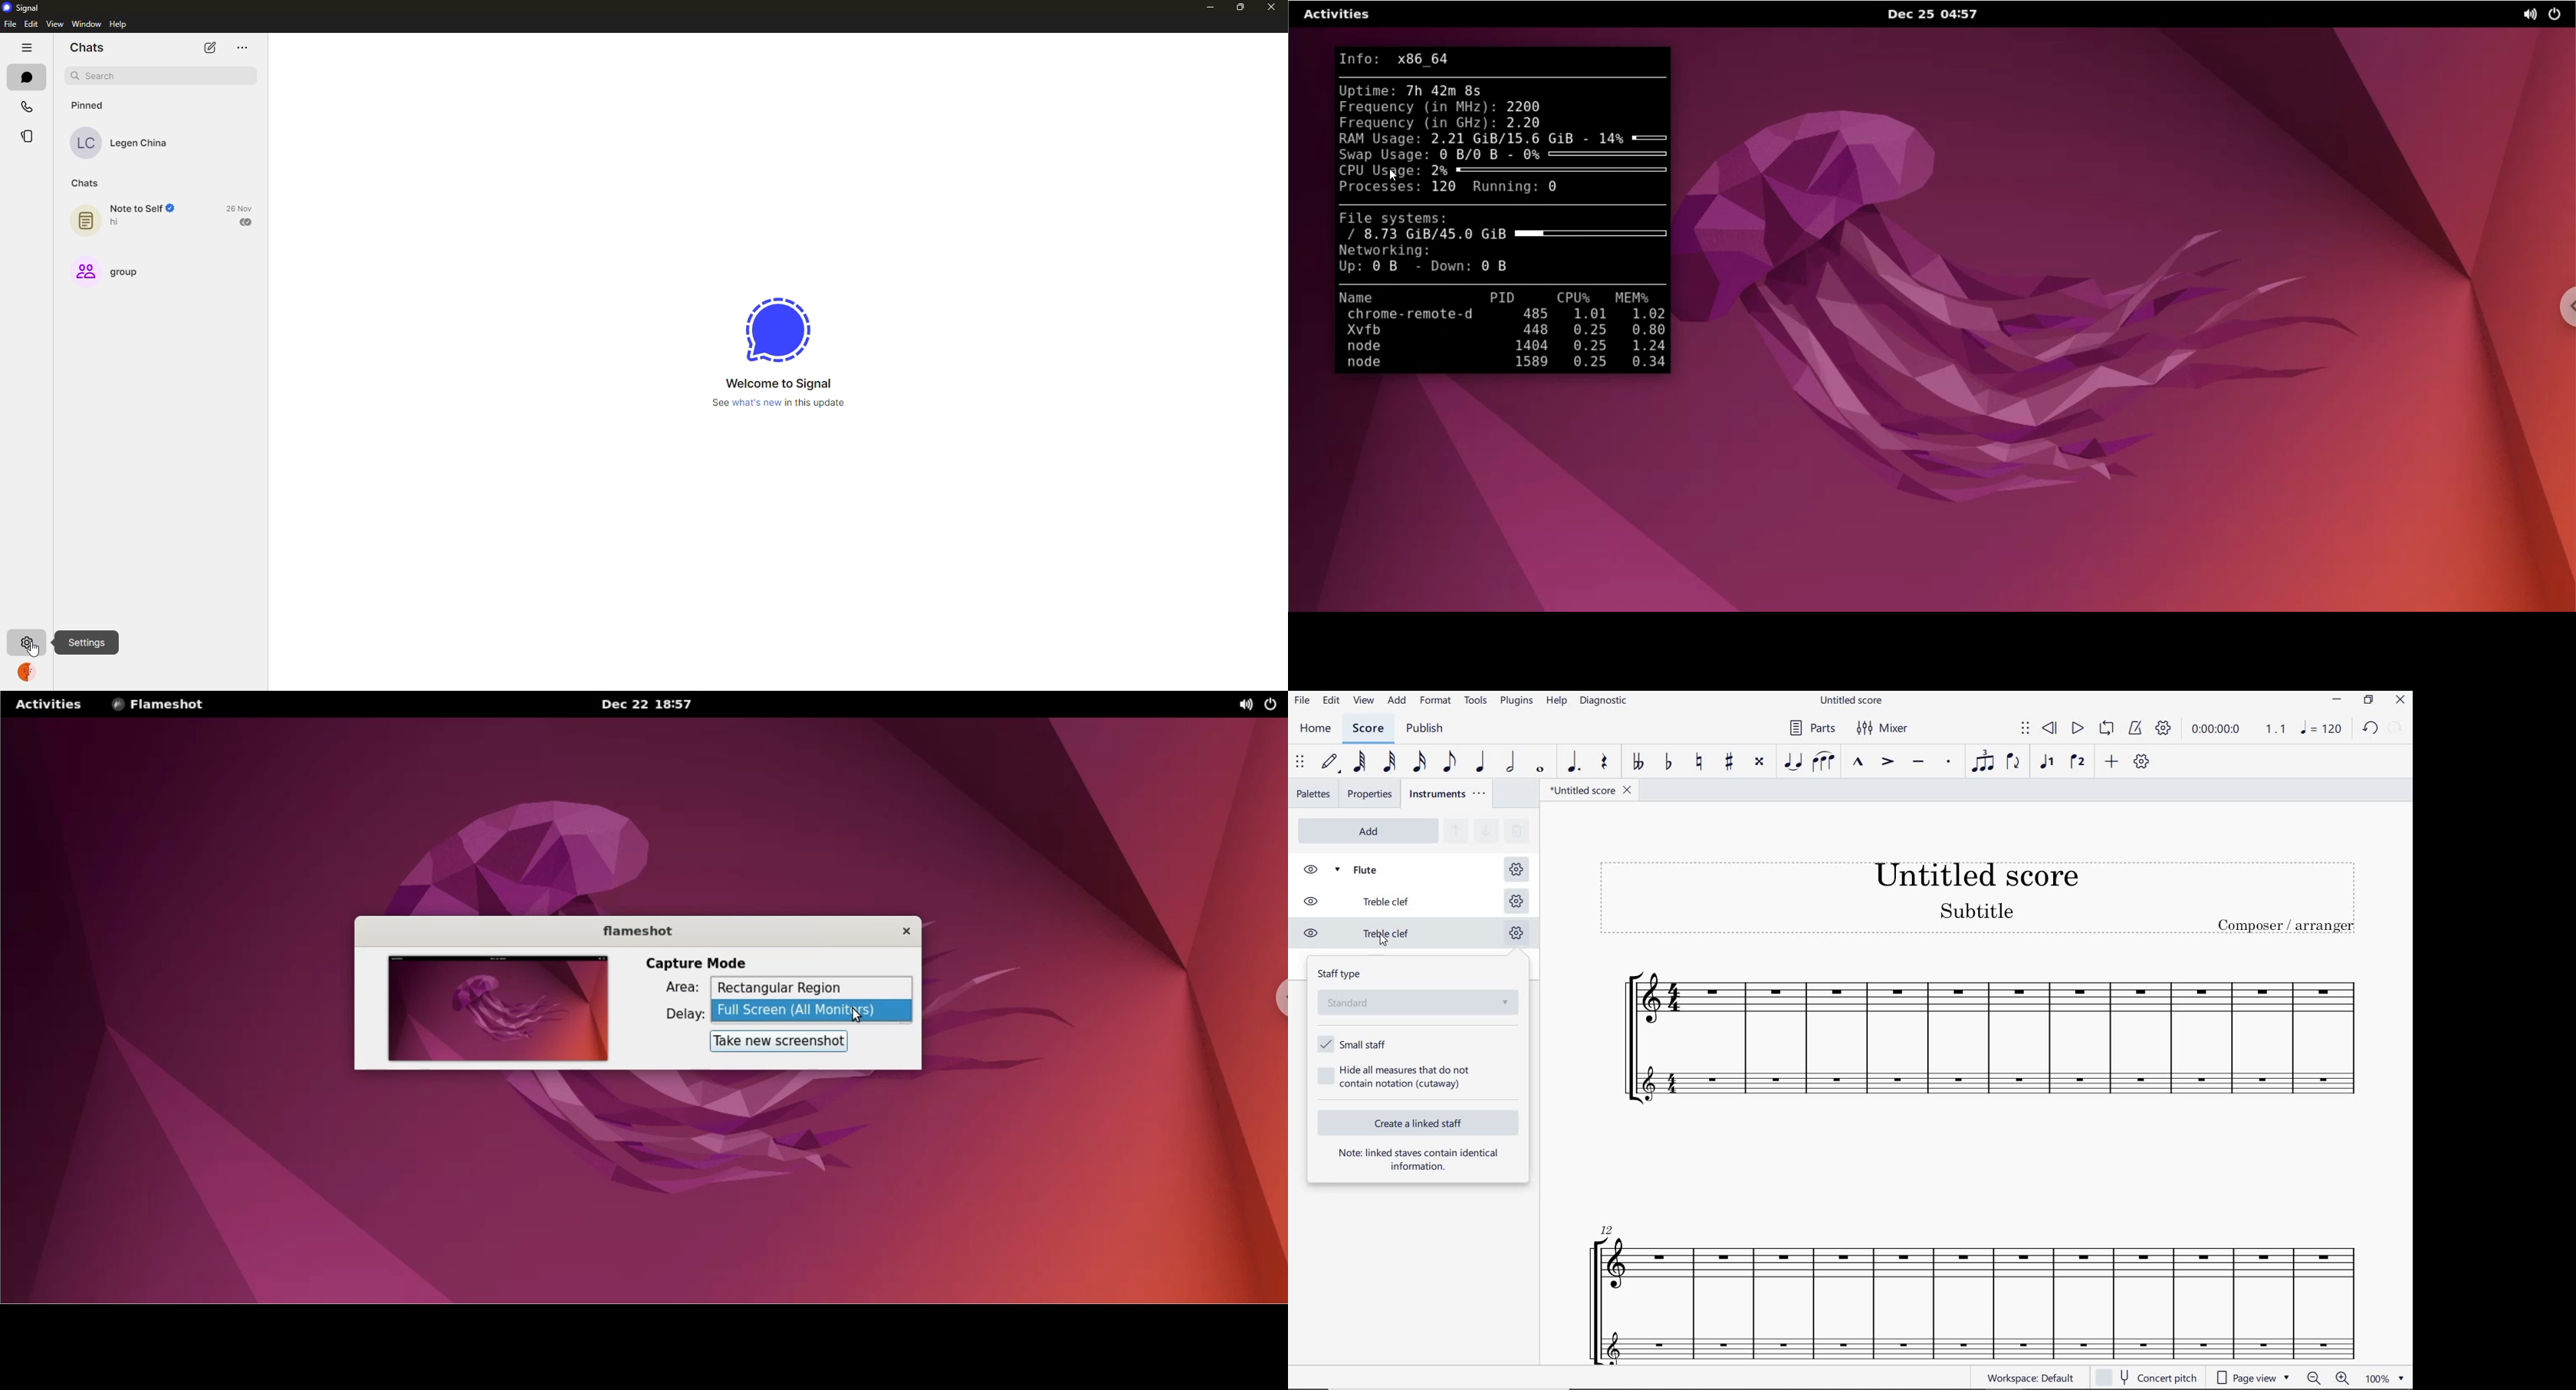 The image size is (2576, 1400). What do you see at coordinates (1270, 8) in the screenshot?
I see `close` at bounding box center [1270, 8].